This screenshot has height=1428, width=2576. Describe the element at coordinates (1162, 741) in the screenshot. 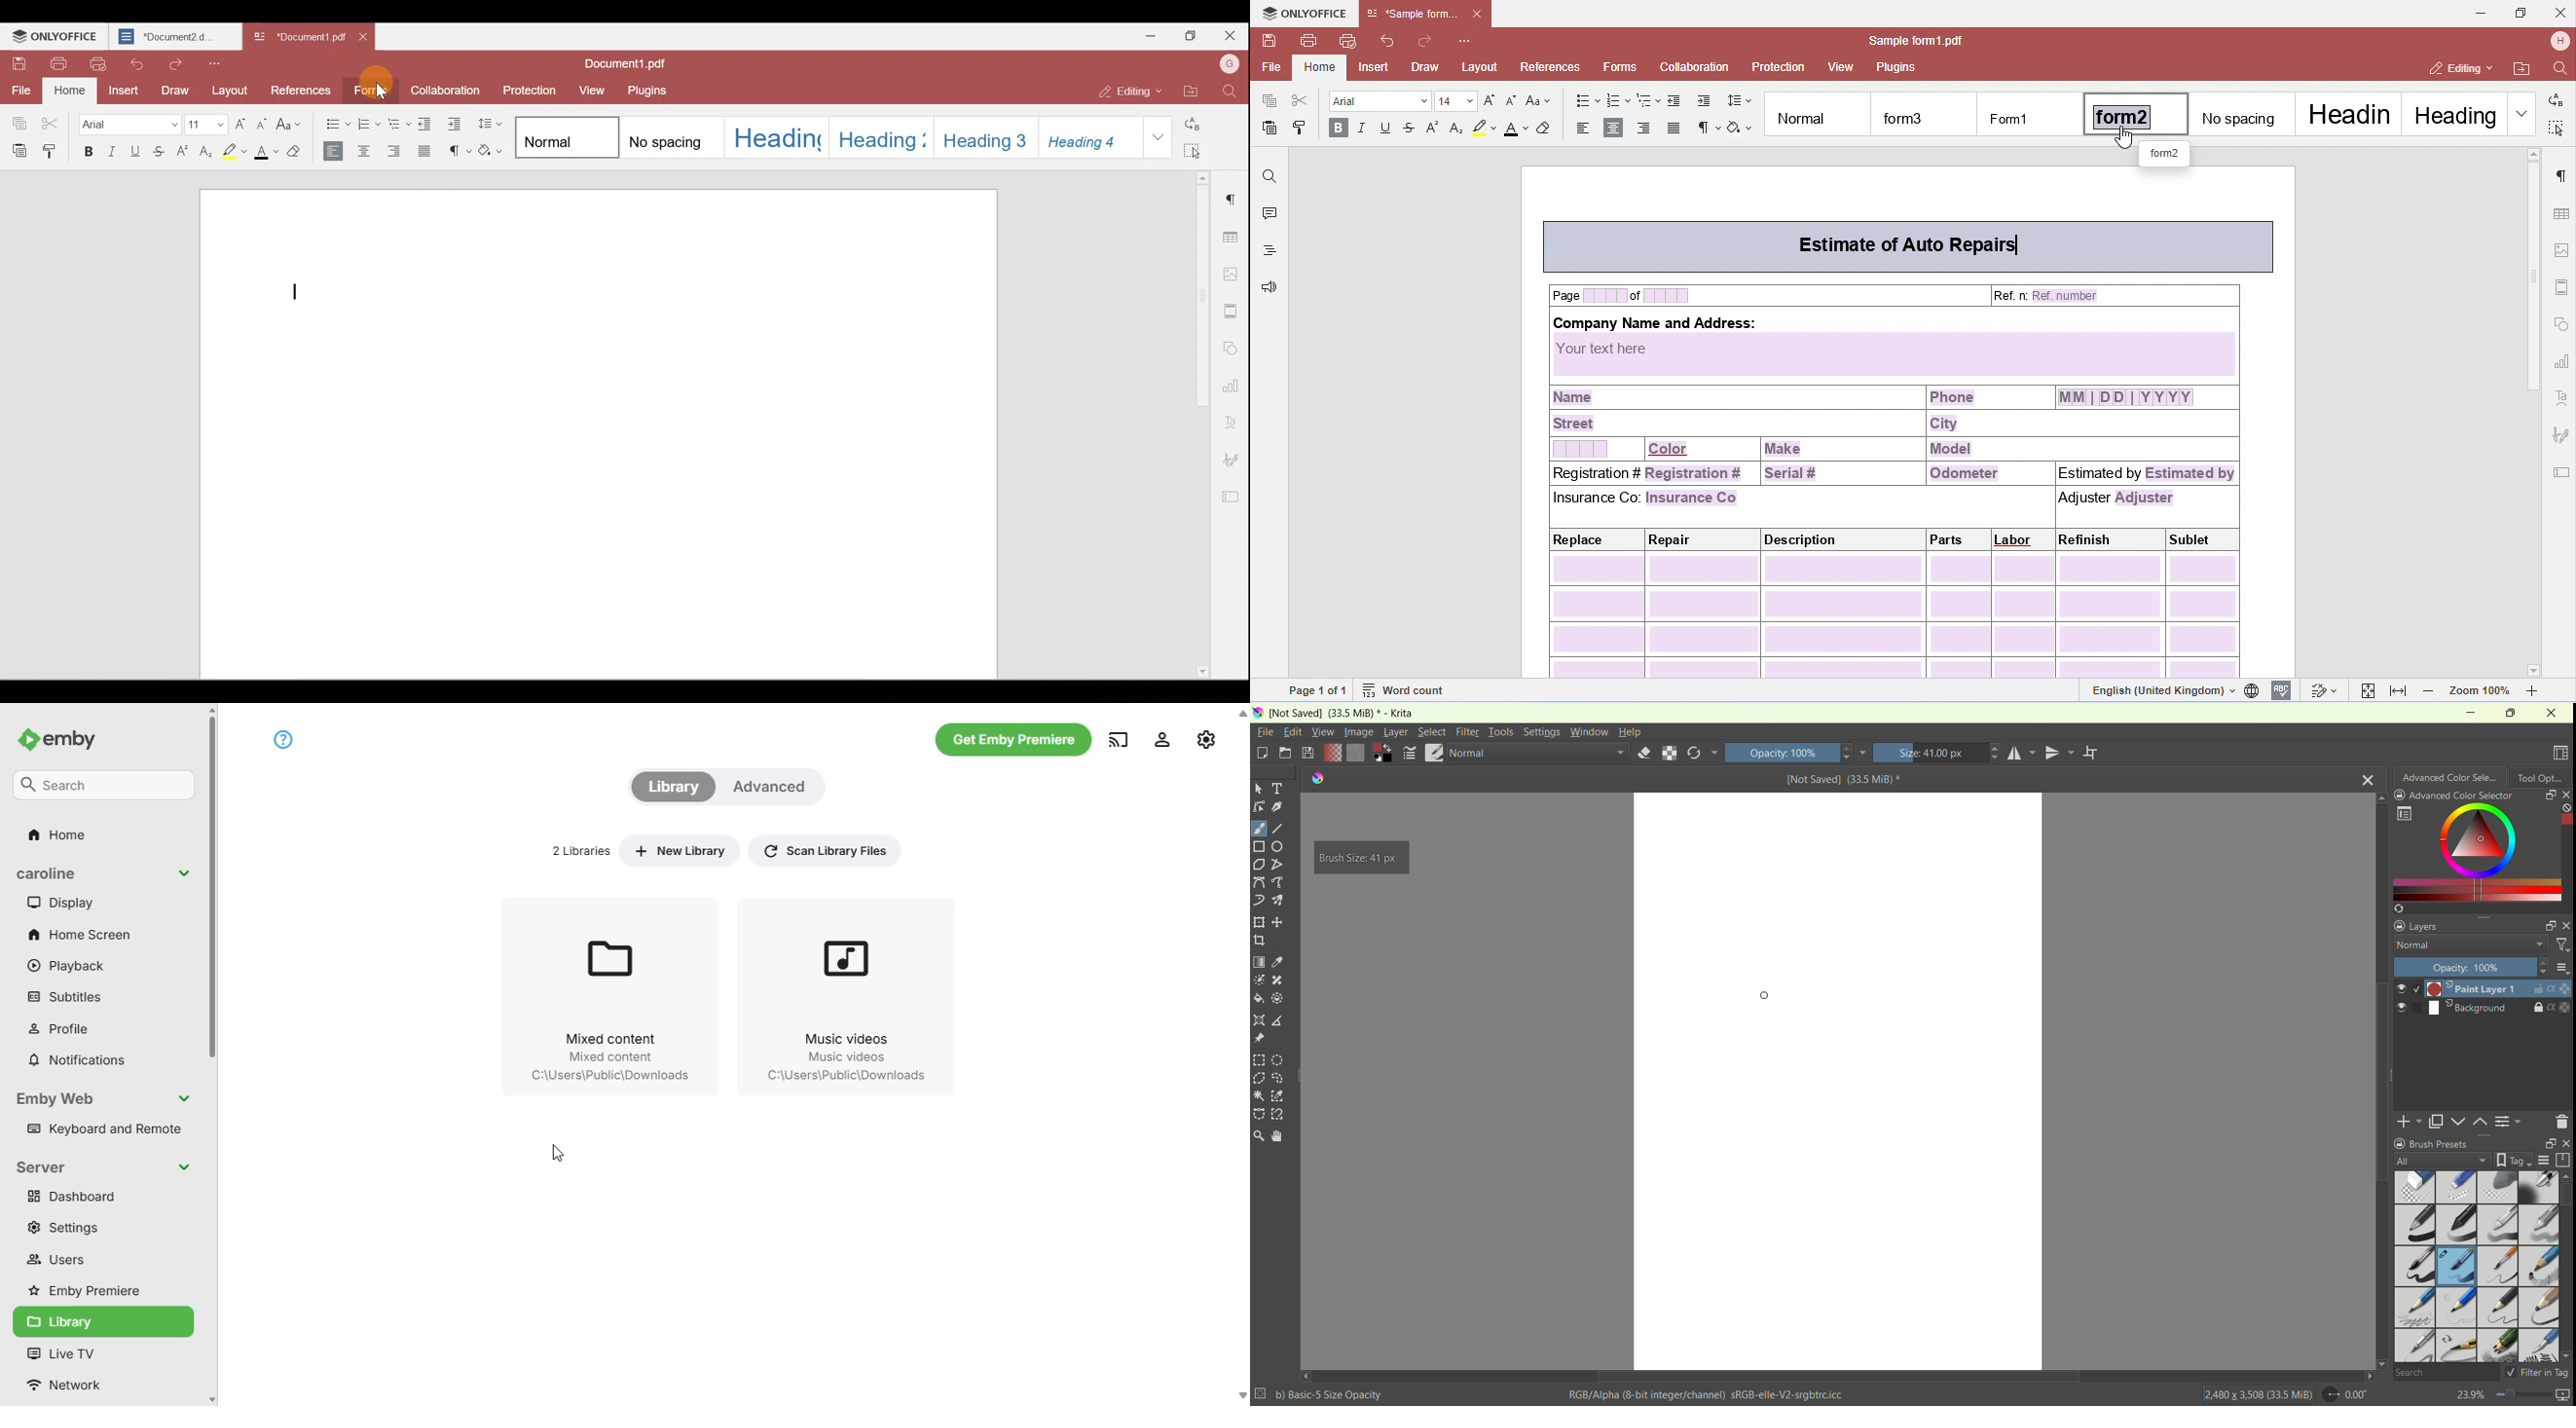

I see `manage emby server` at that location.